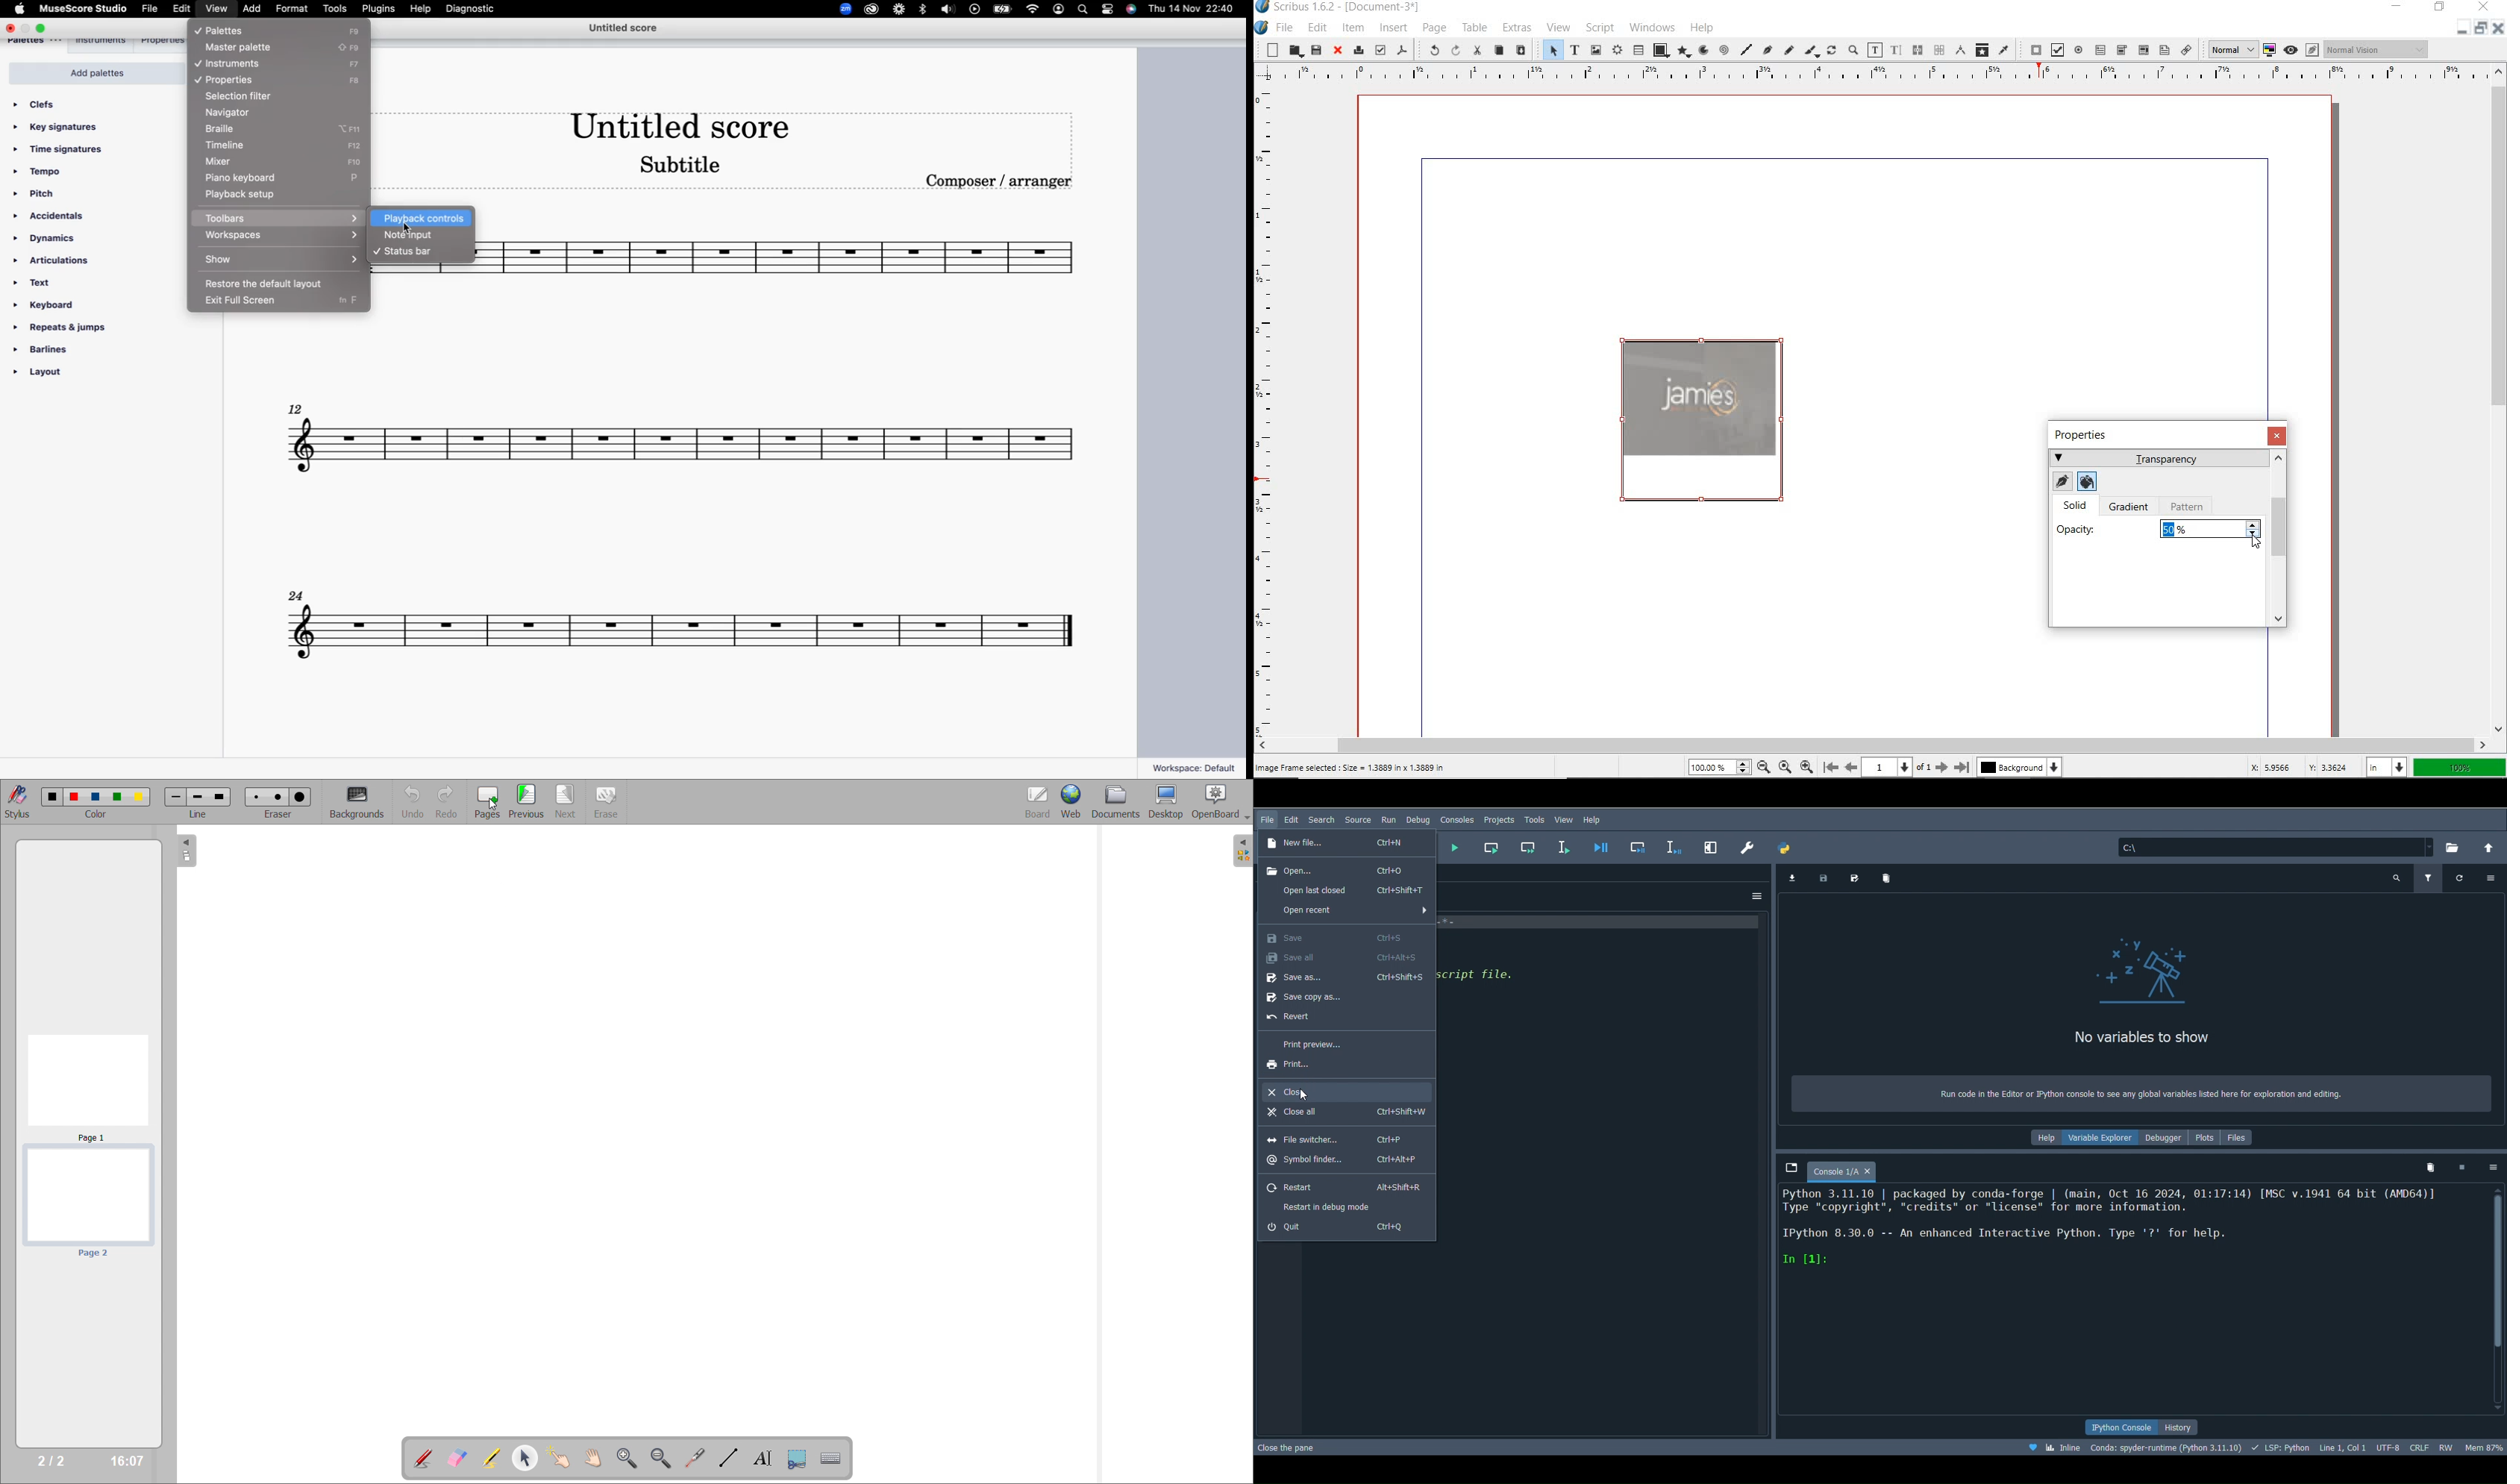  Describe the element at coordinates (1889, 876) in the screenshot. I see `Remove all variables` at that location.